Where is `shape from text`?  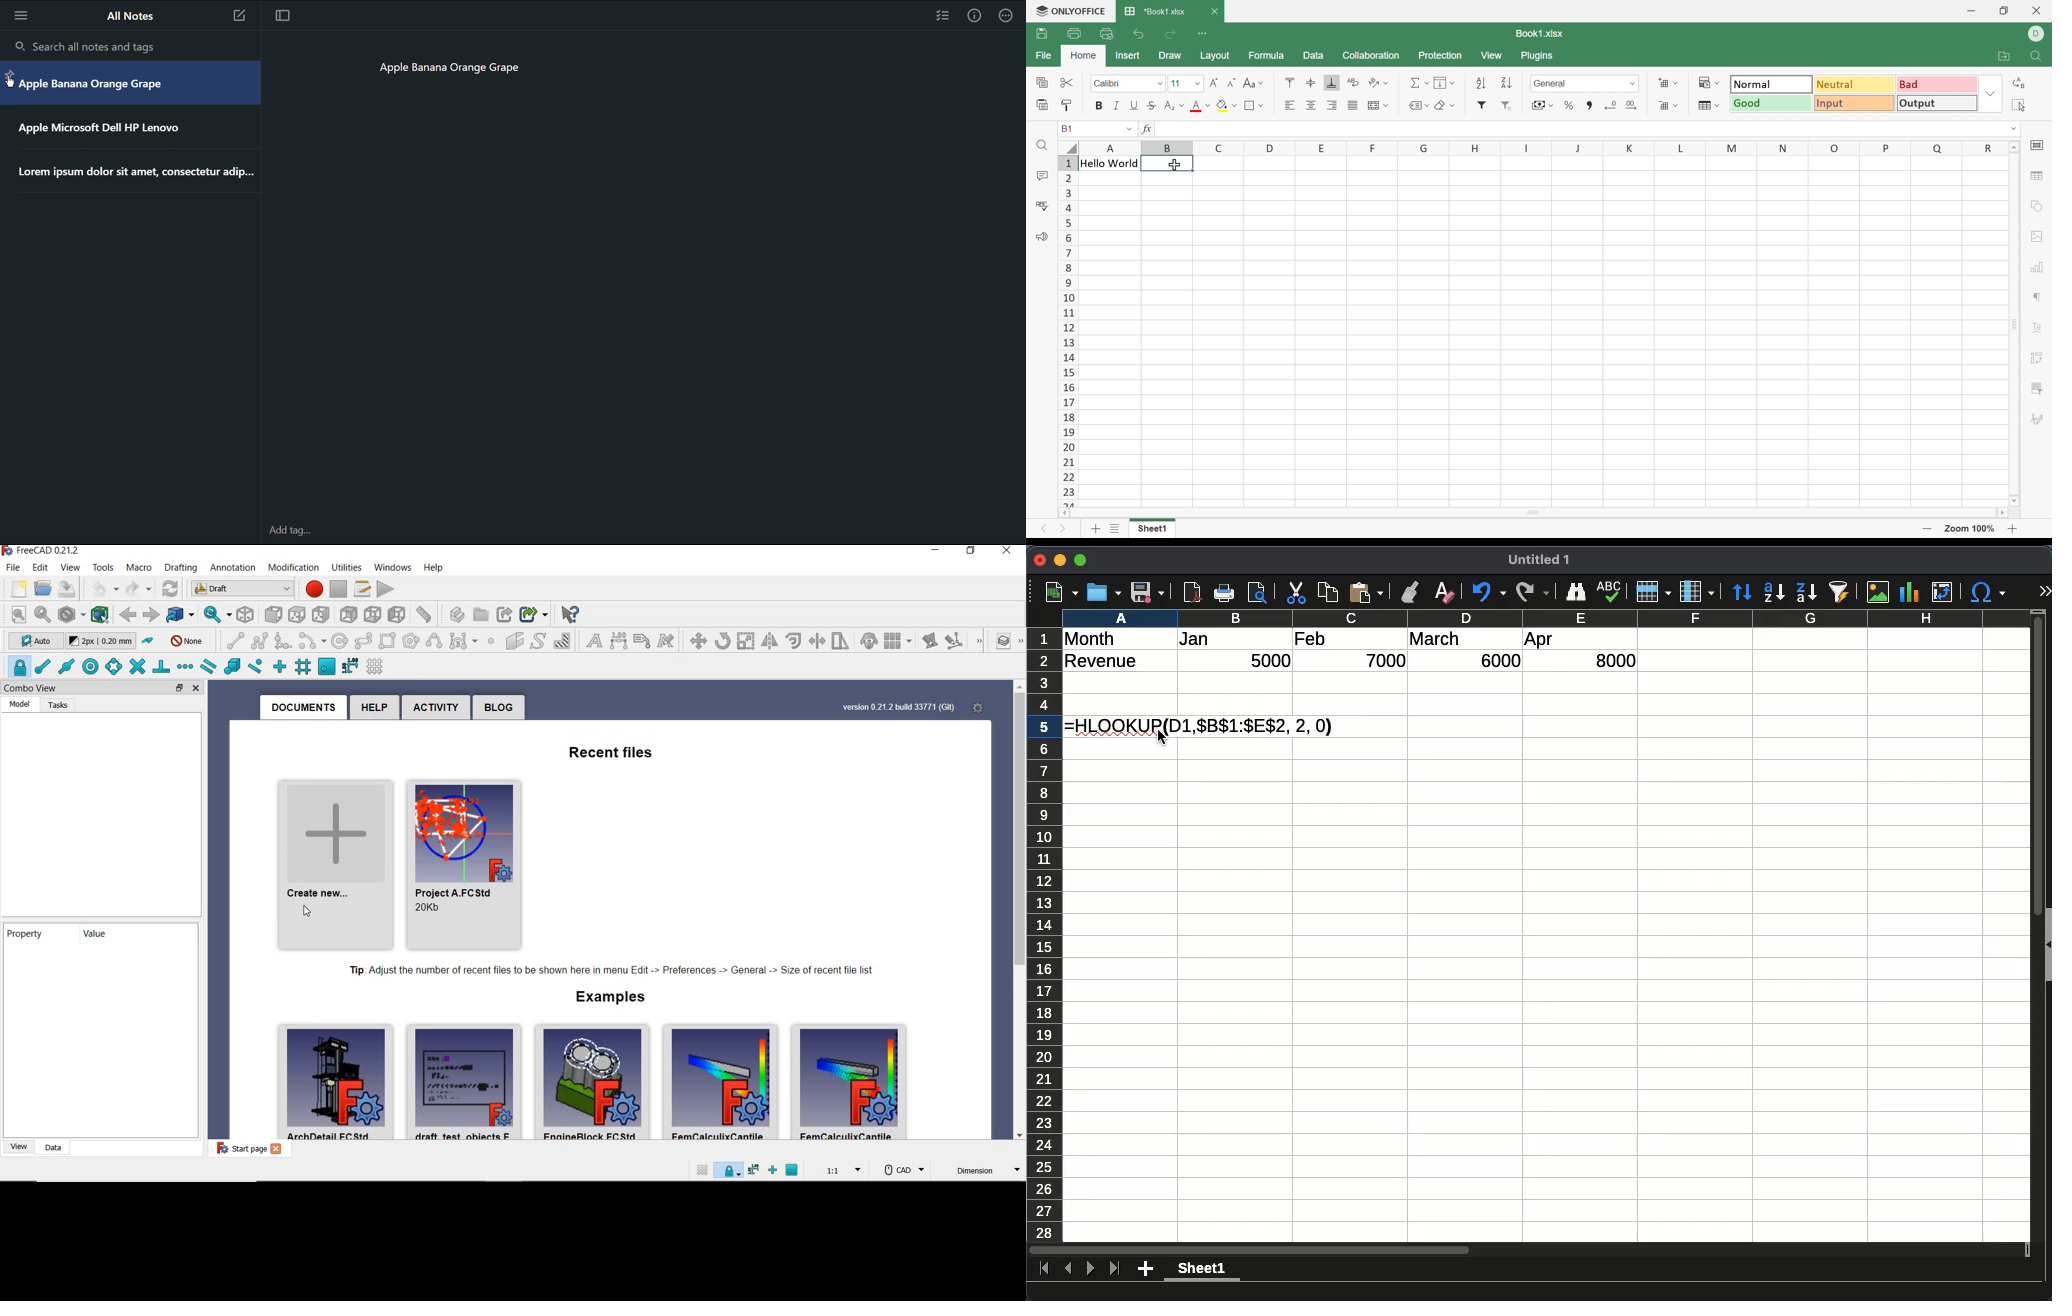 shape from text is located at coordinates (537, 641).